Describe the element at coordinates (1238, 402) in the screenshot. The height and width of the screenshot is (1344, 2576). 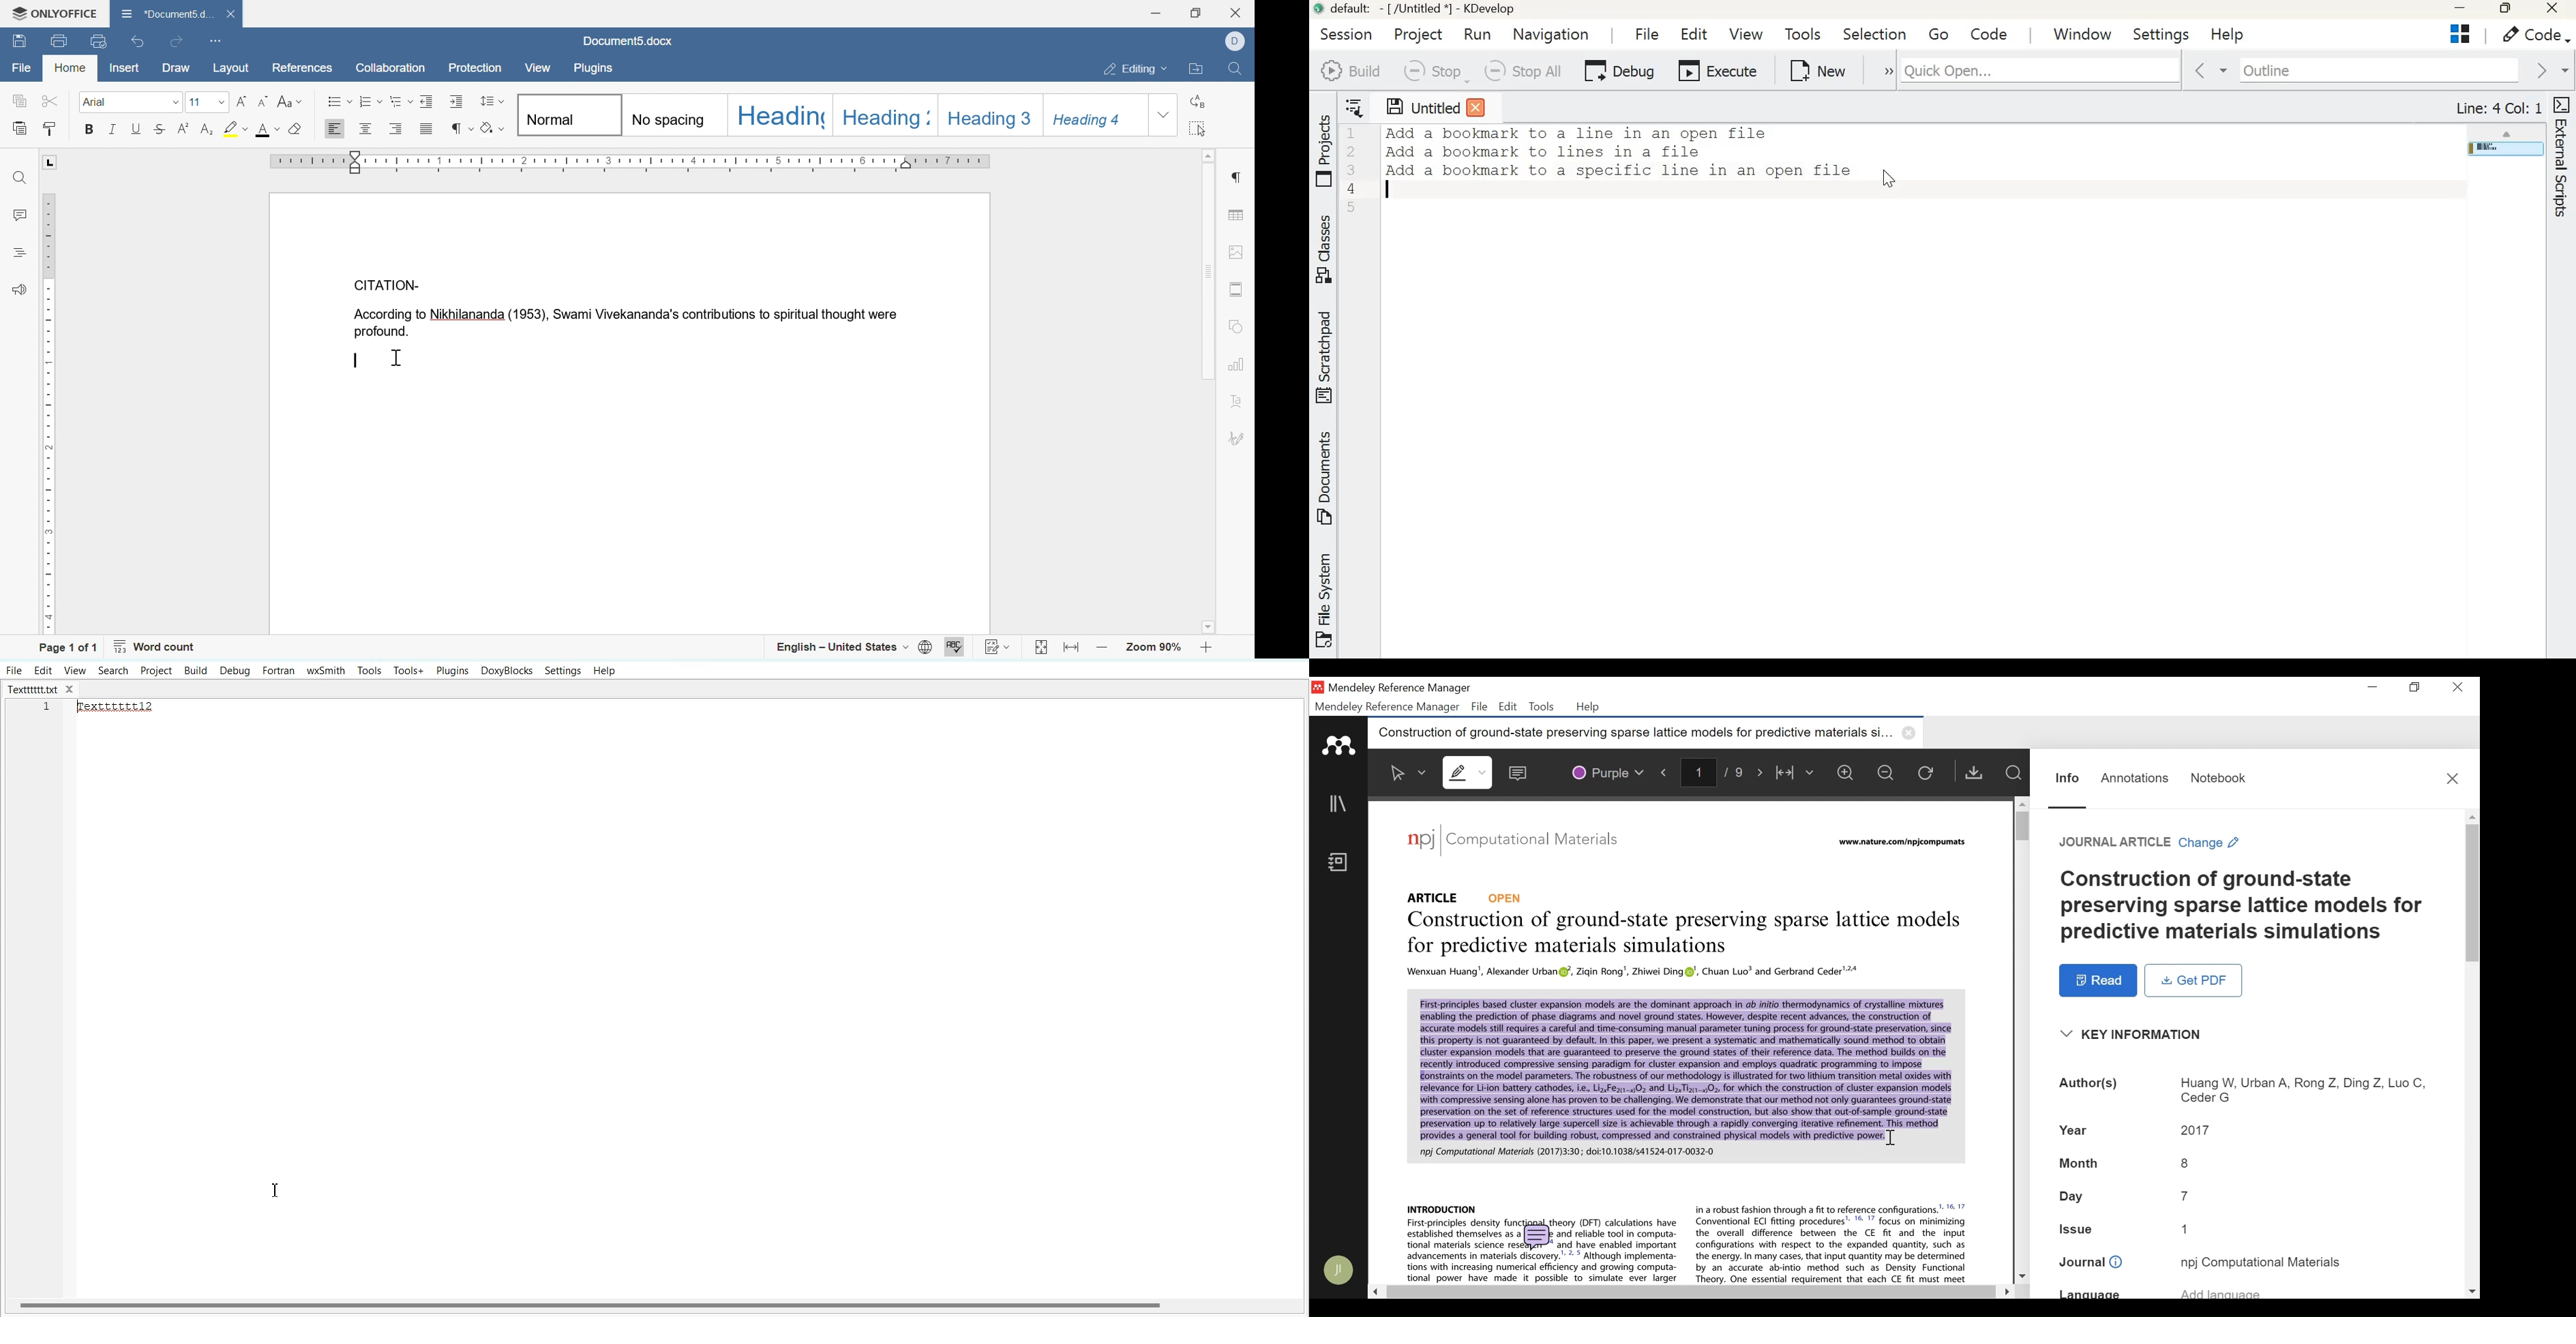
I see `text art settings` at that location.